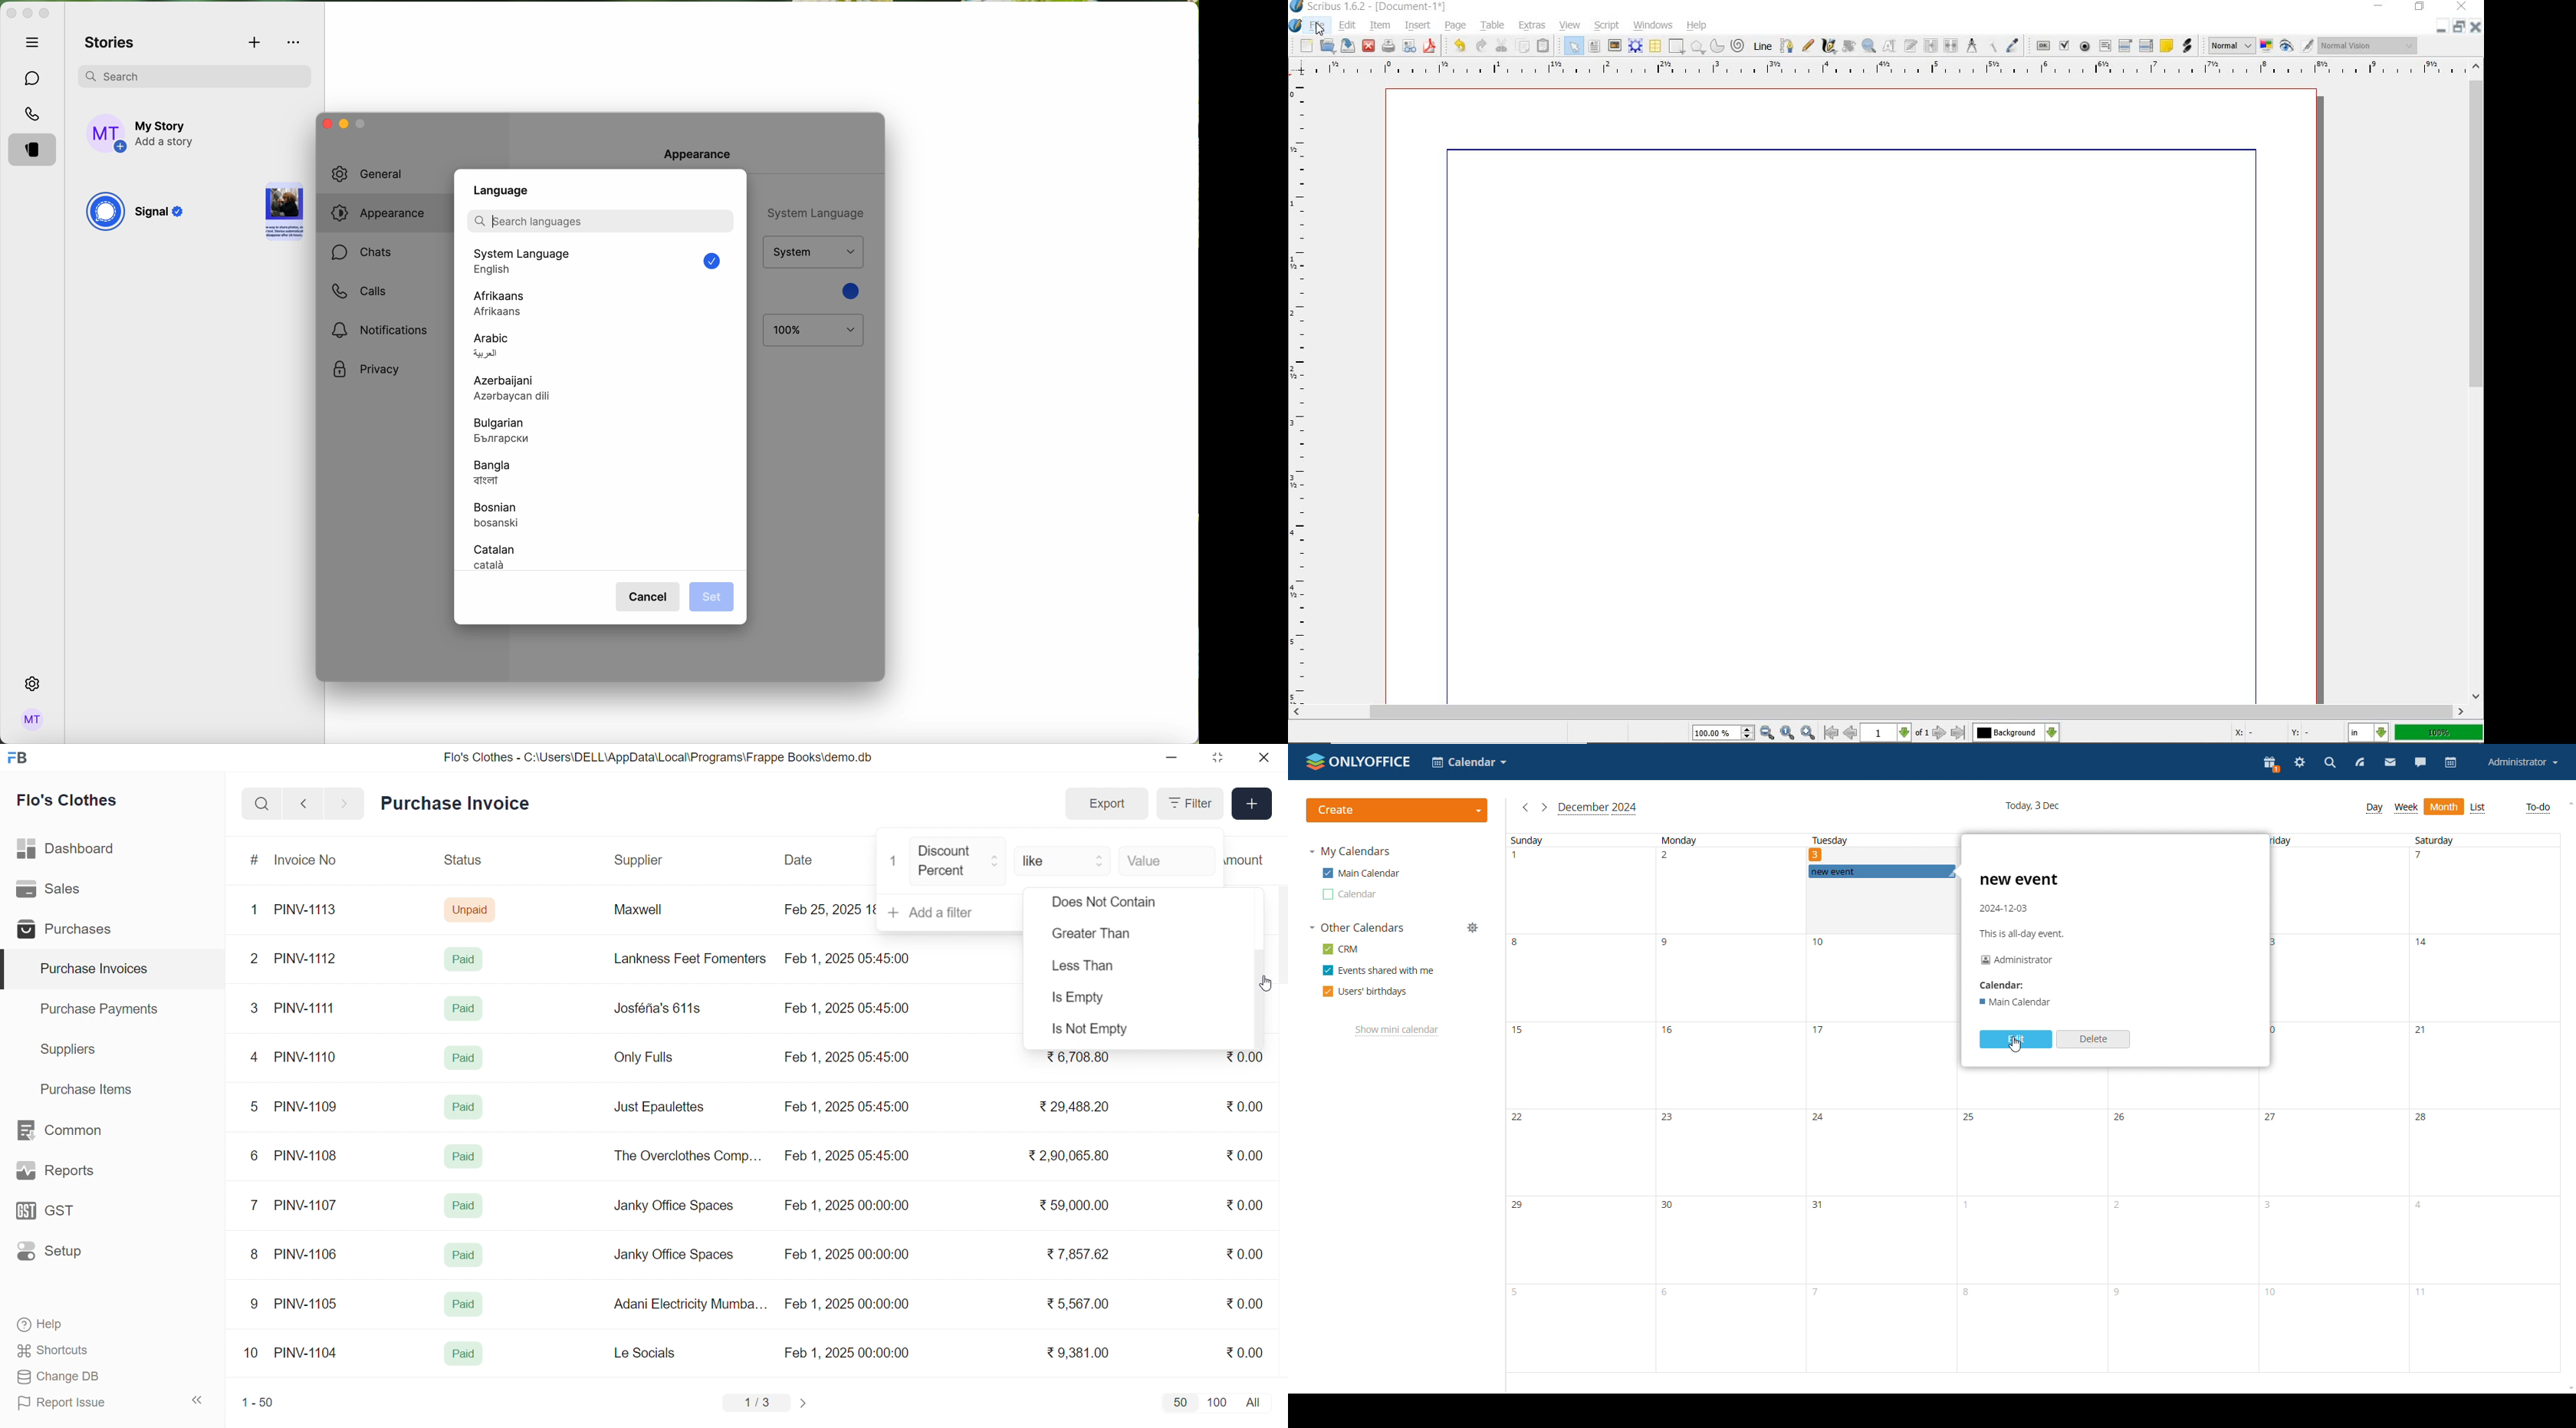  What do you see at coordinates (846, 1208) in the screenshot?
I see `Feb 1, 2025 00:00:00` at bounding box center [846, 1208].